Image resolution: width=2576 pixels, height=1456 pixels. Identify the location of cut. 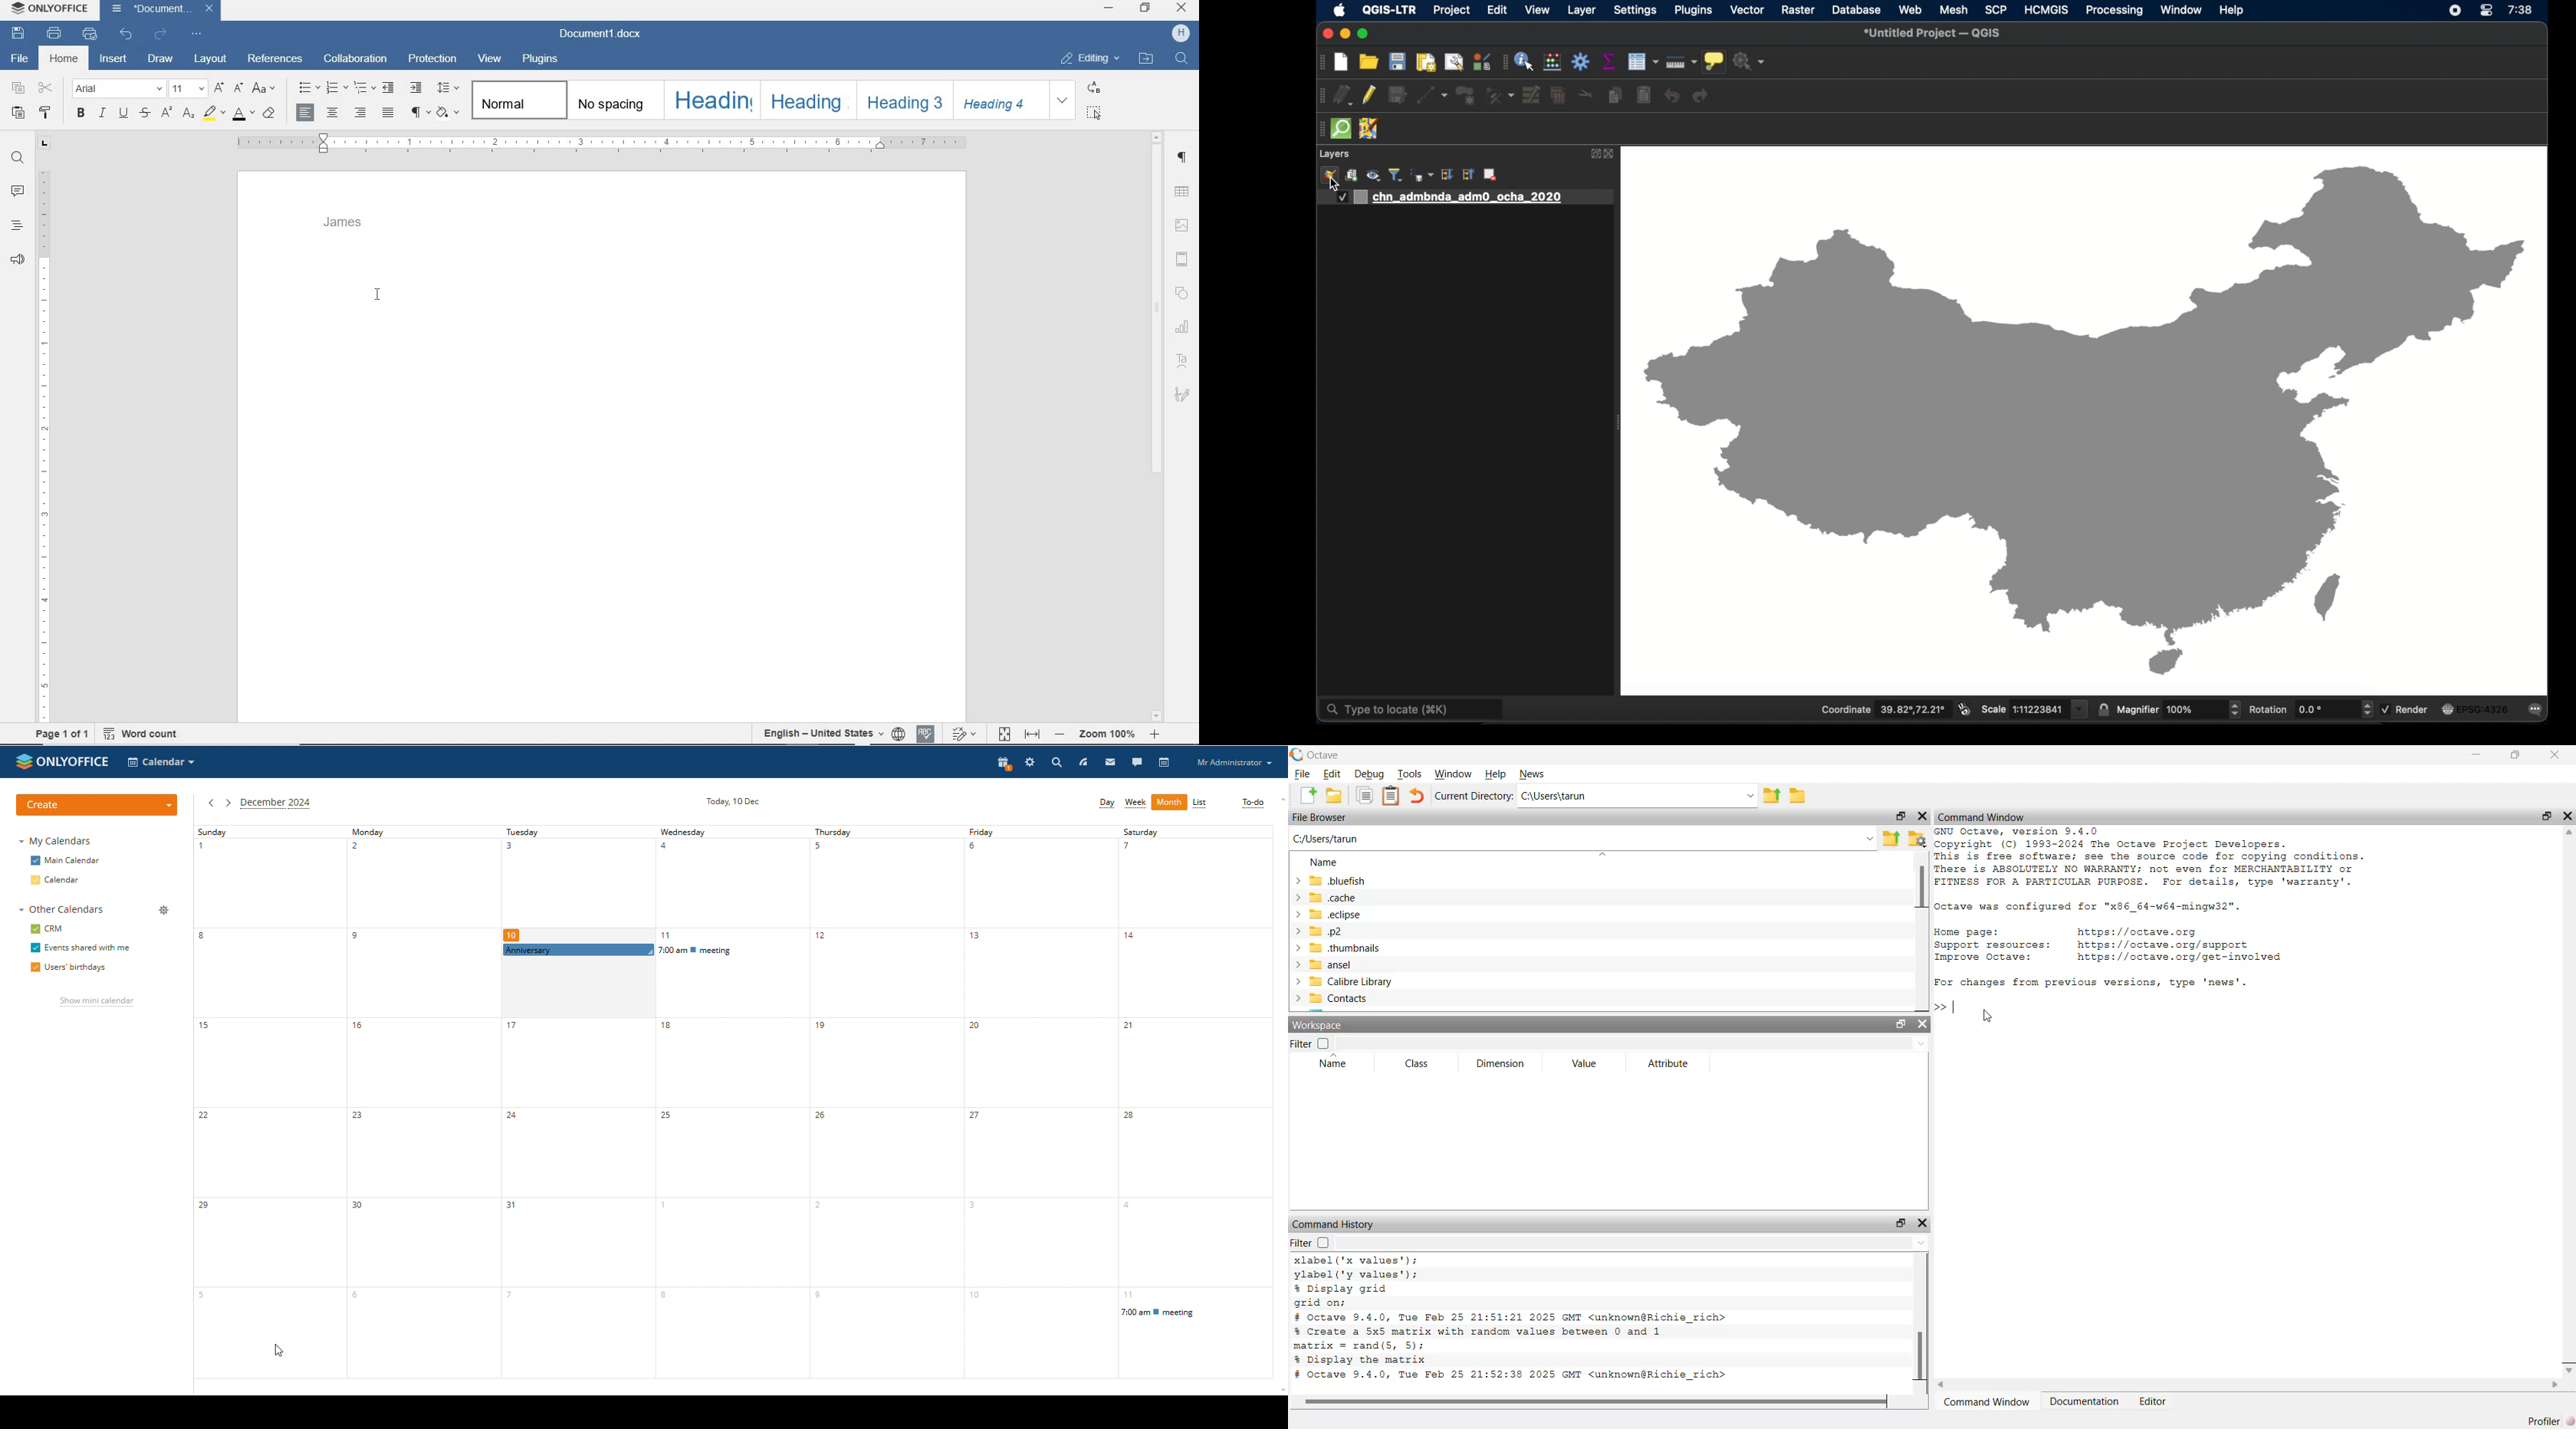
(1588, 93).